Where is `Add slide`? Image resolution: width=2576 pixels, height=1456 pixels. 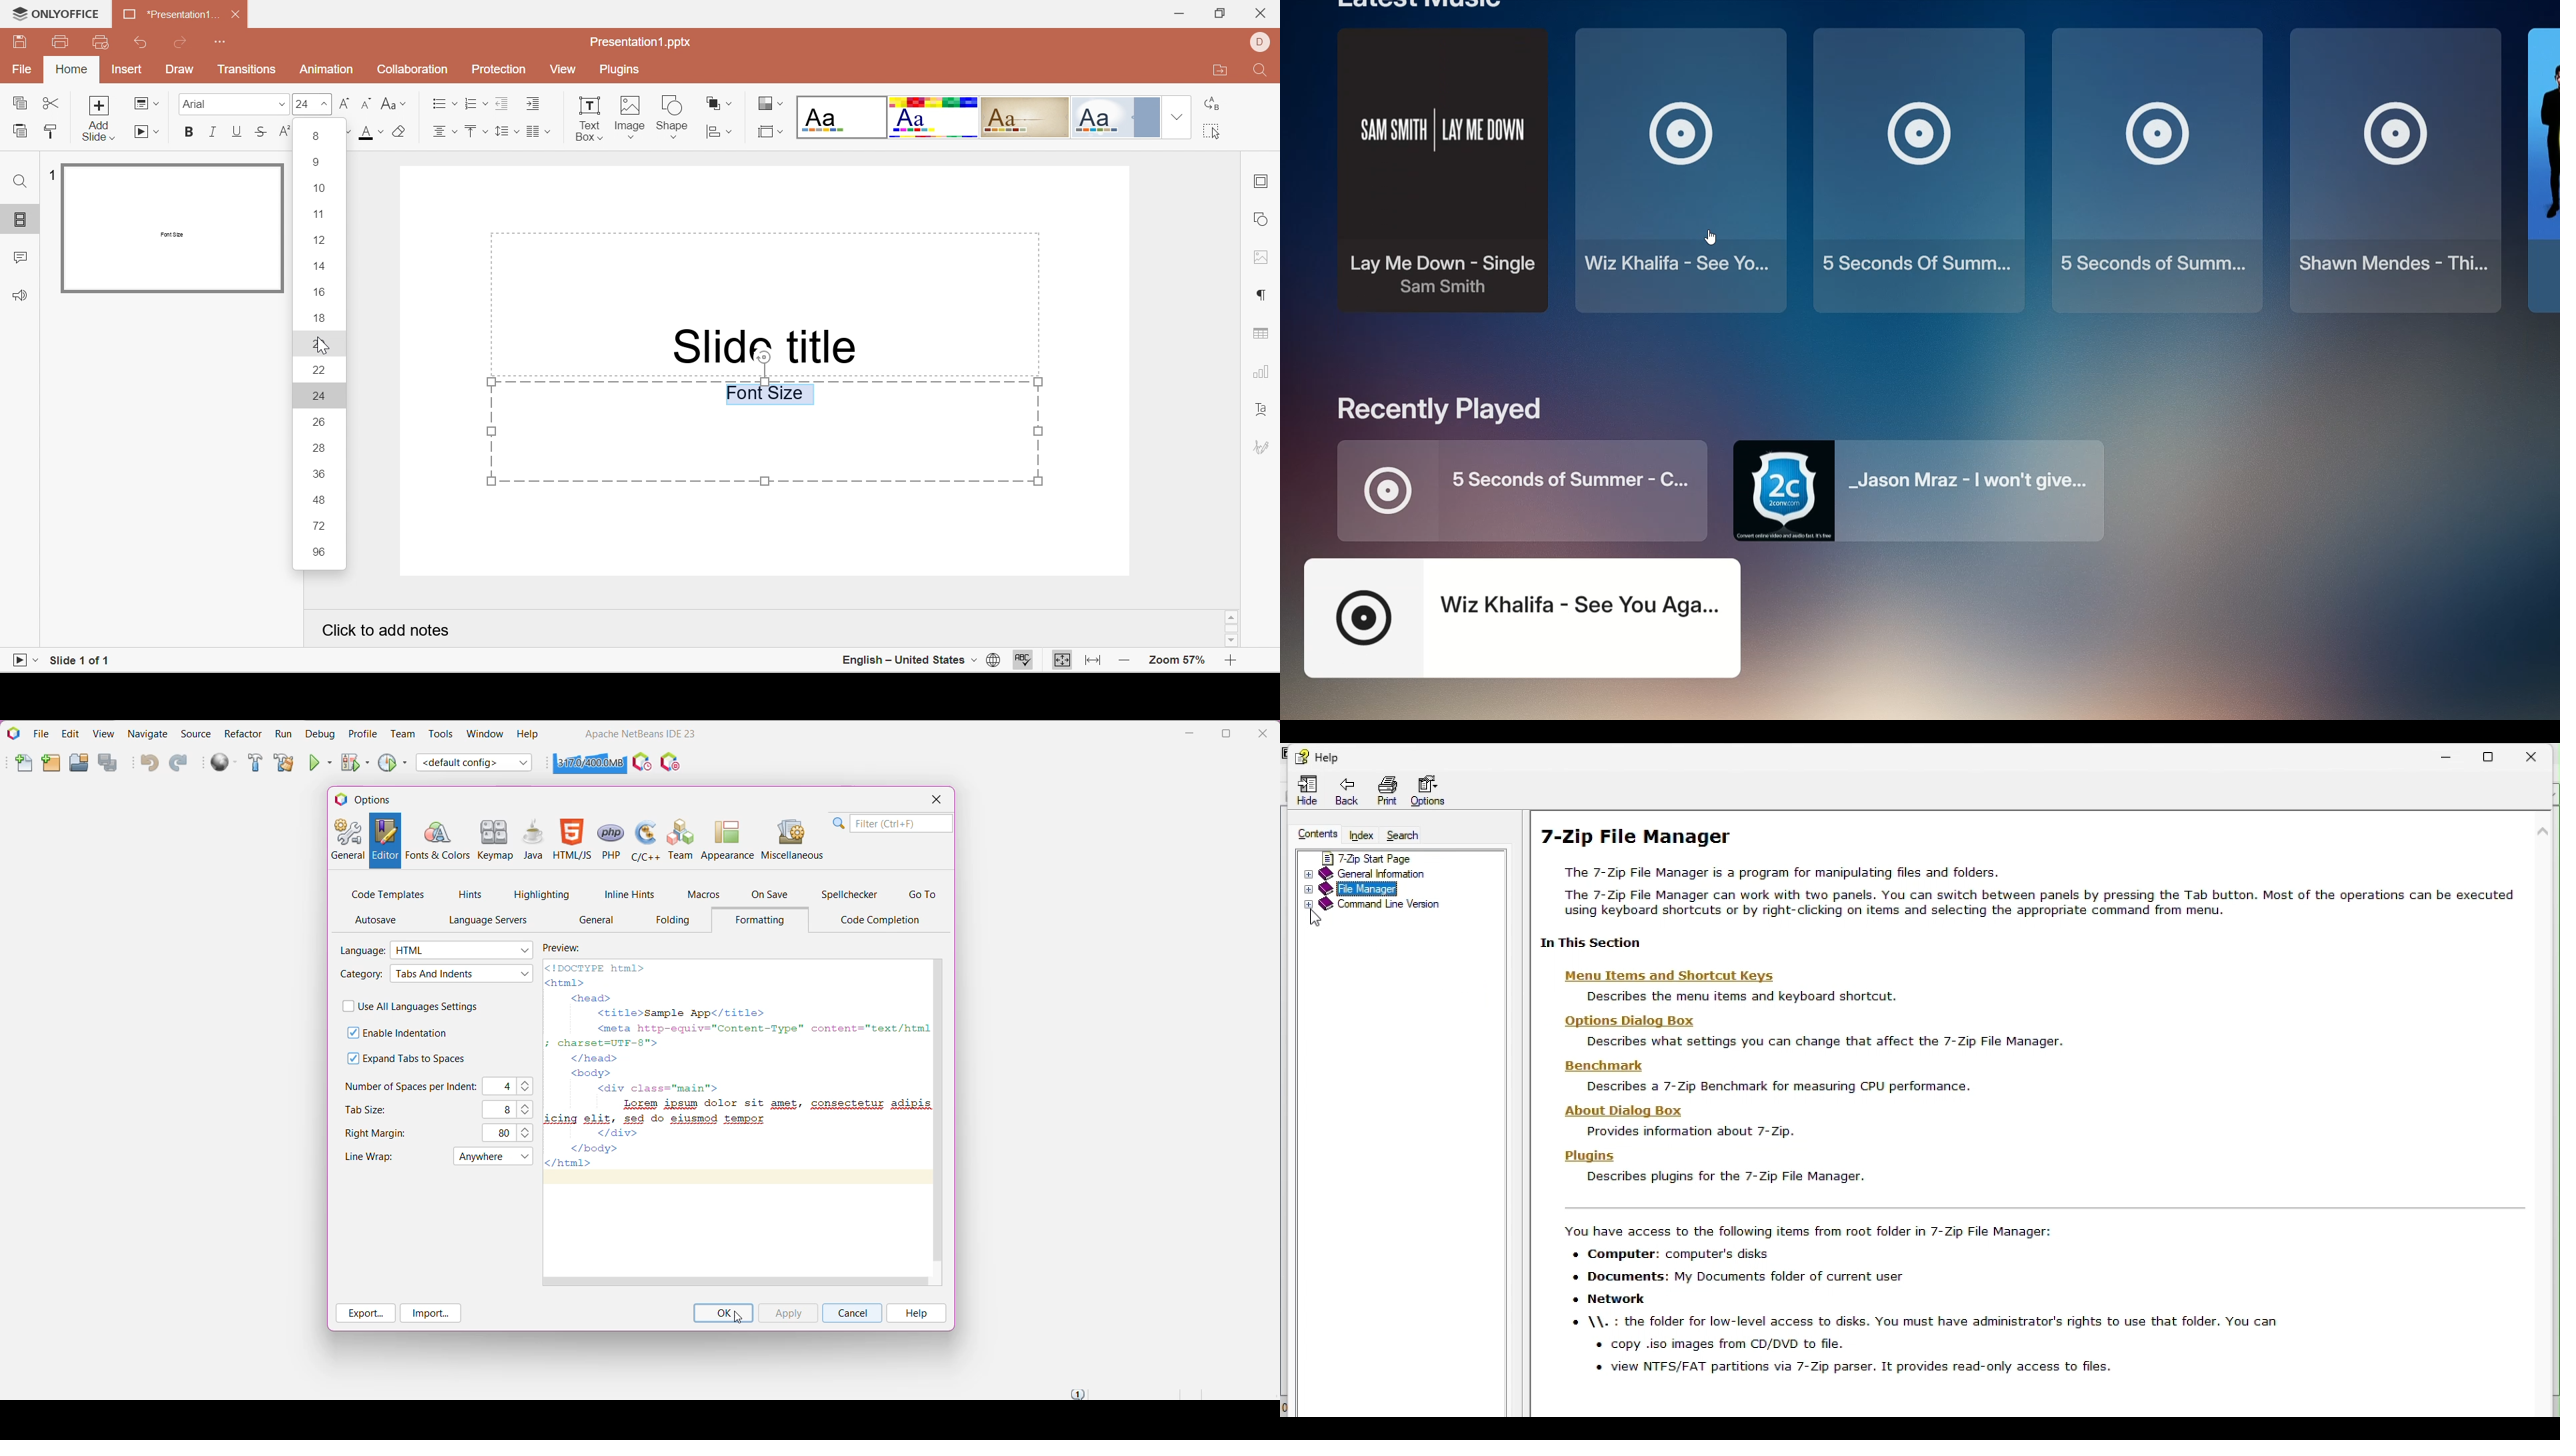 Add slide is located at coordinates (101, 120).